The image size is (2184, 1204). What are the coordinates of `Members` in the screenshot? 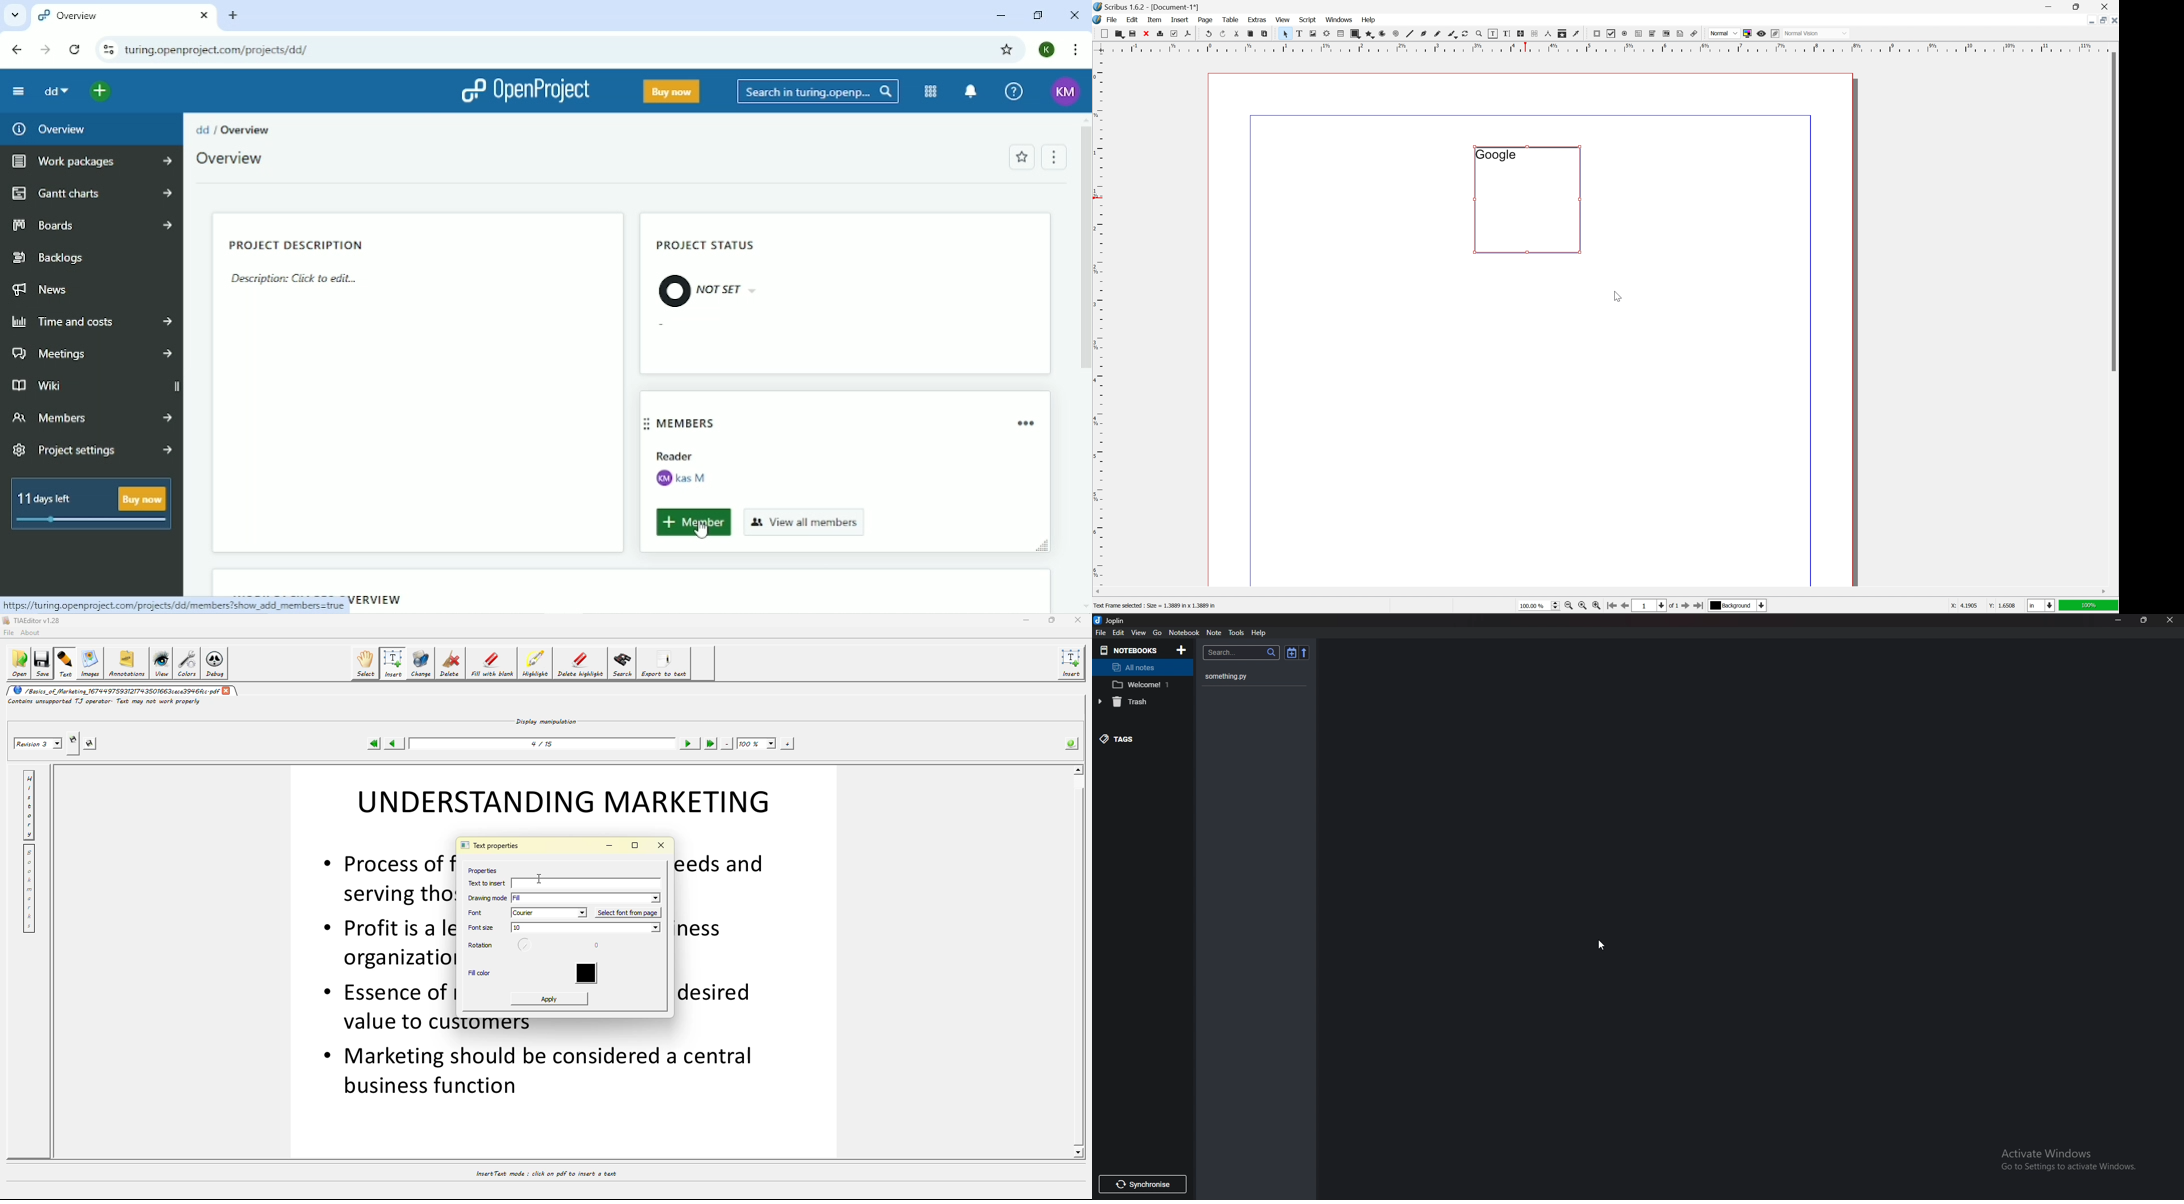 It's located at (90, 418).